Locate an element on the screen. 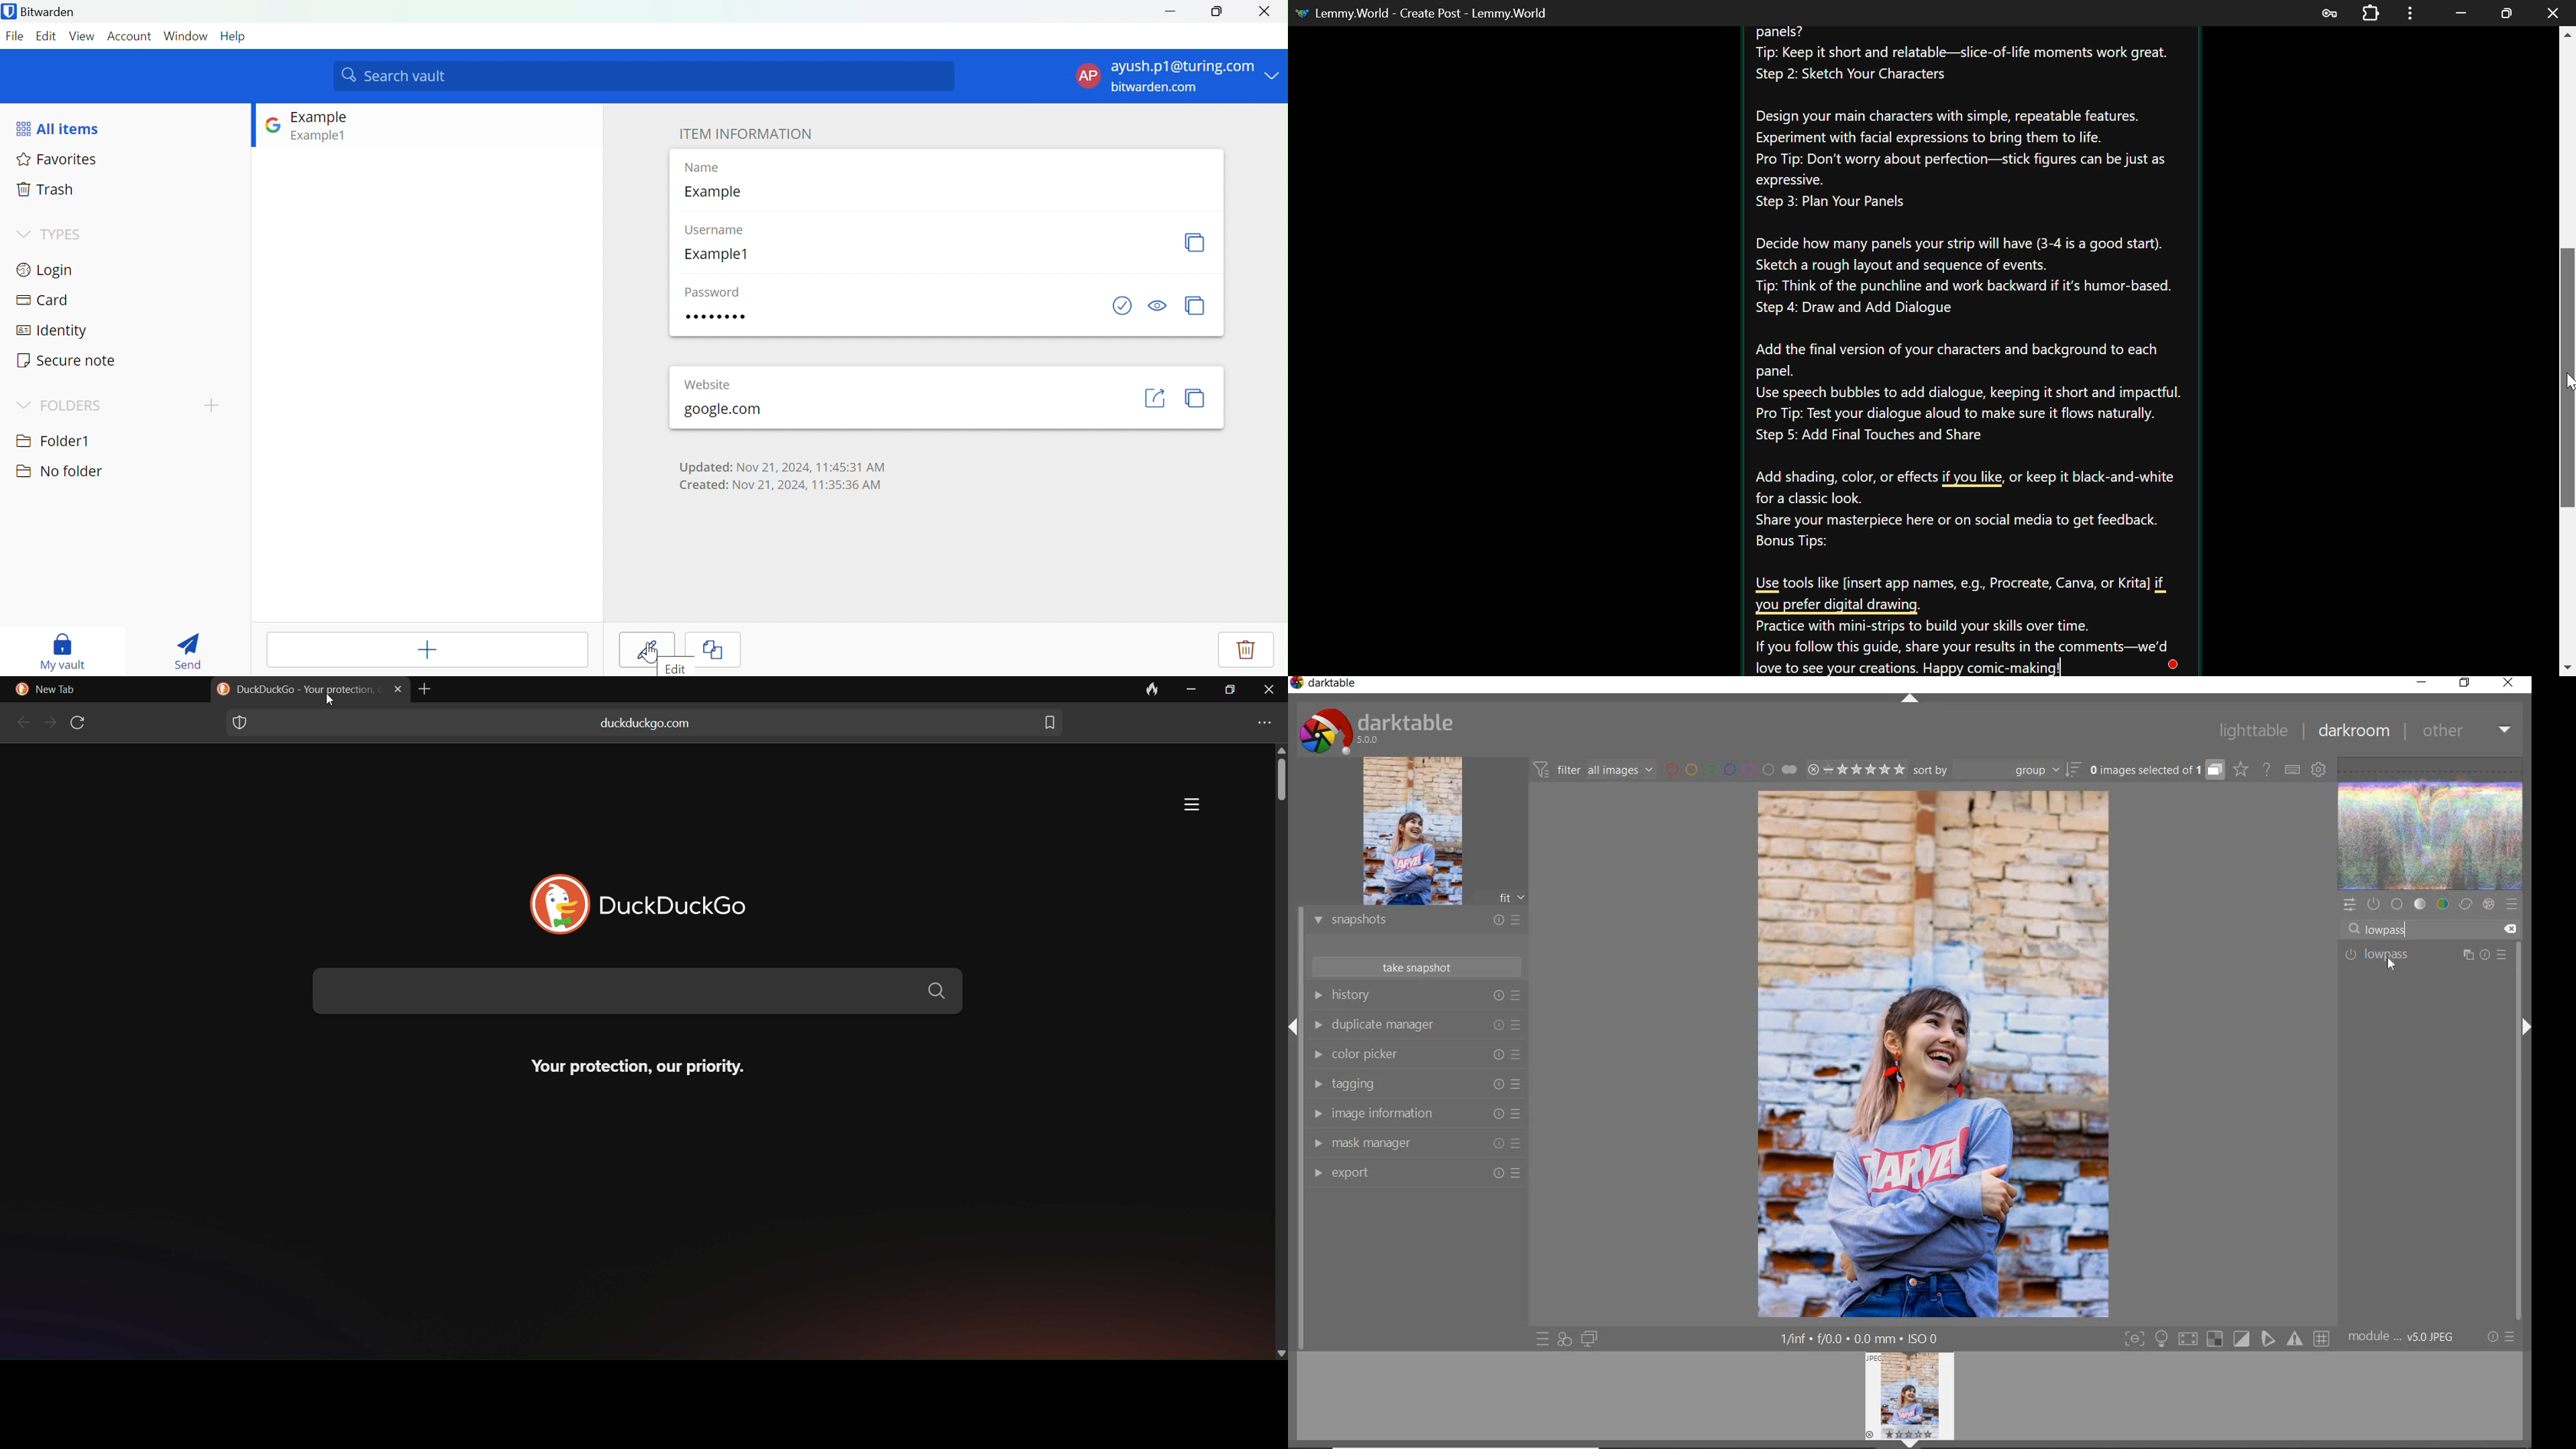 Image resolution: width=2576 pixels, height=1456 pixels. bitwarden.com is located at coordinates (1158, 87).